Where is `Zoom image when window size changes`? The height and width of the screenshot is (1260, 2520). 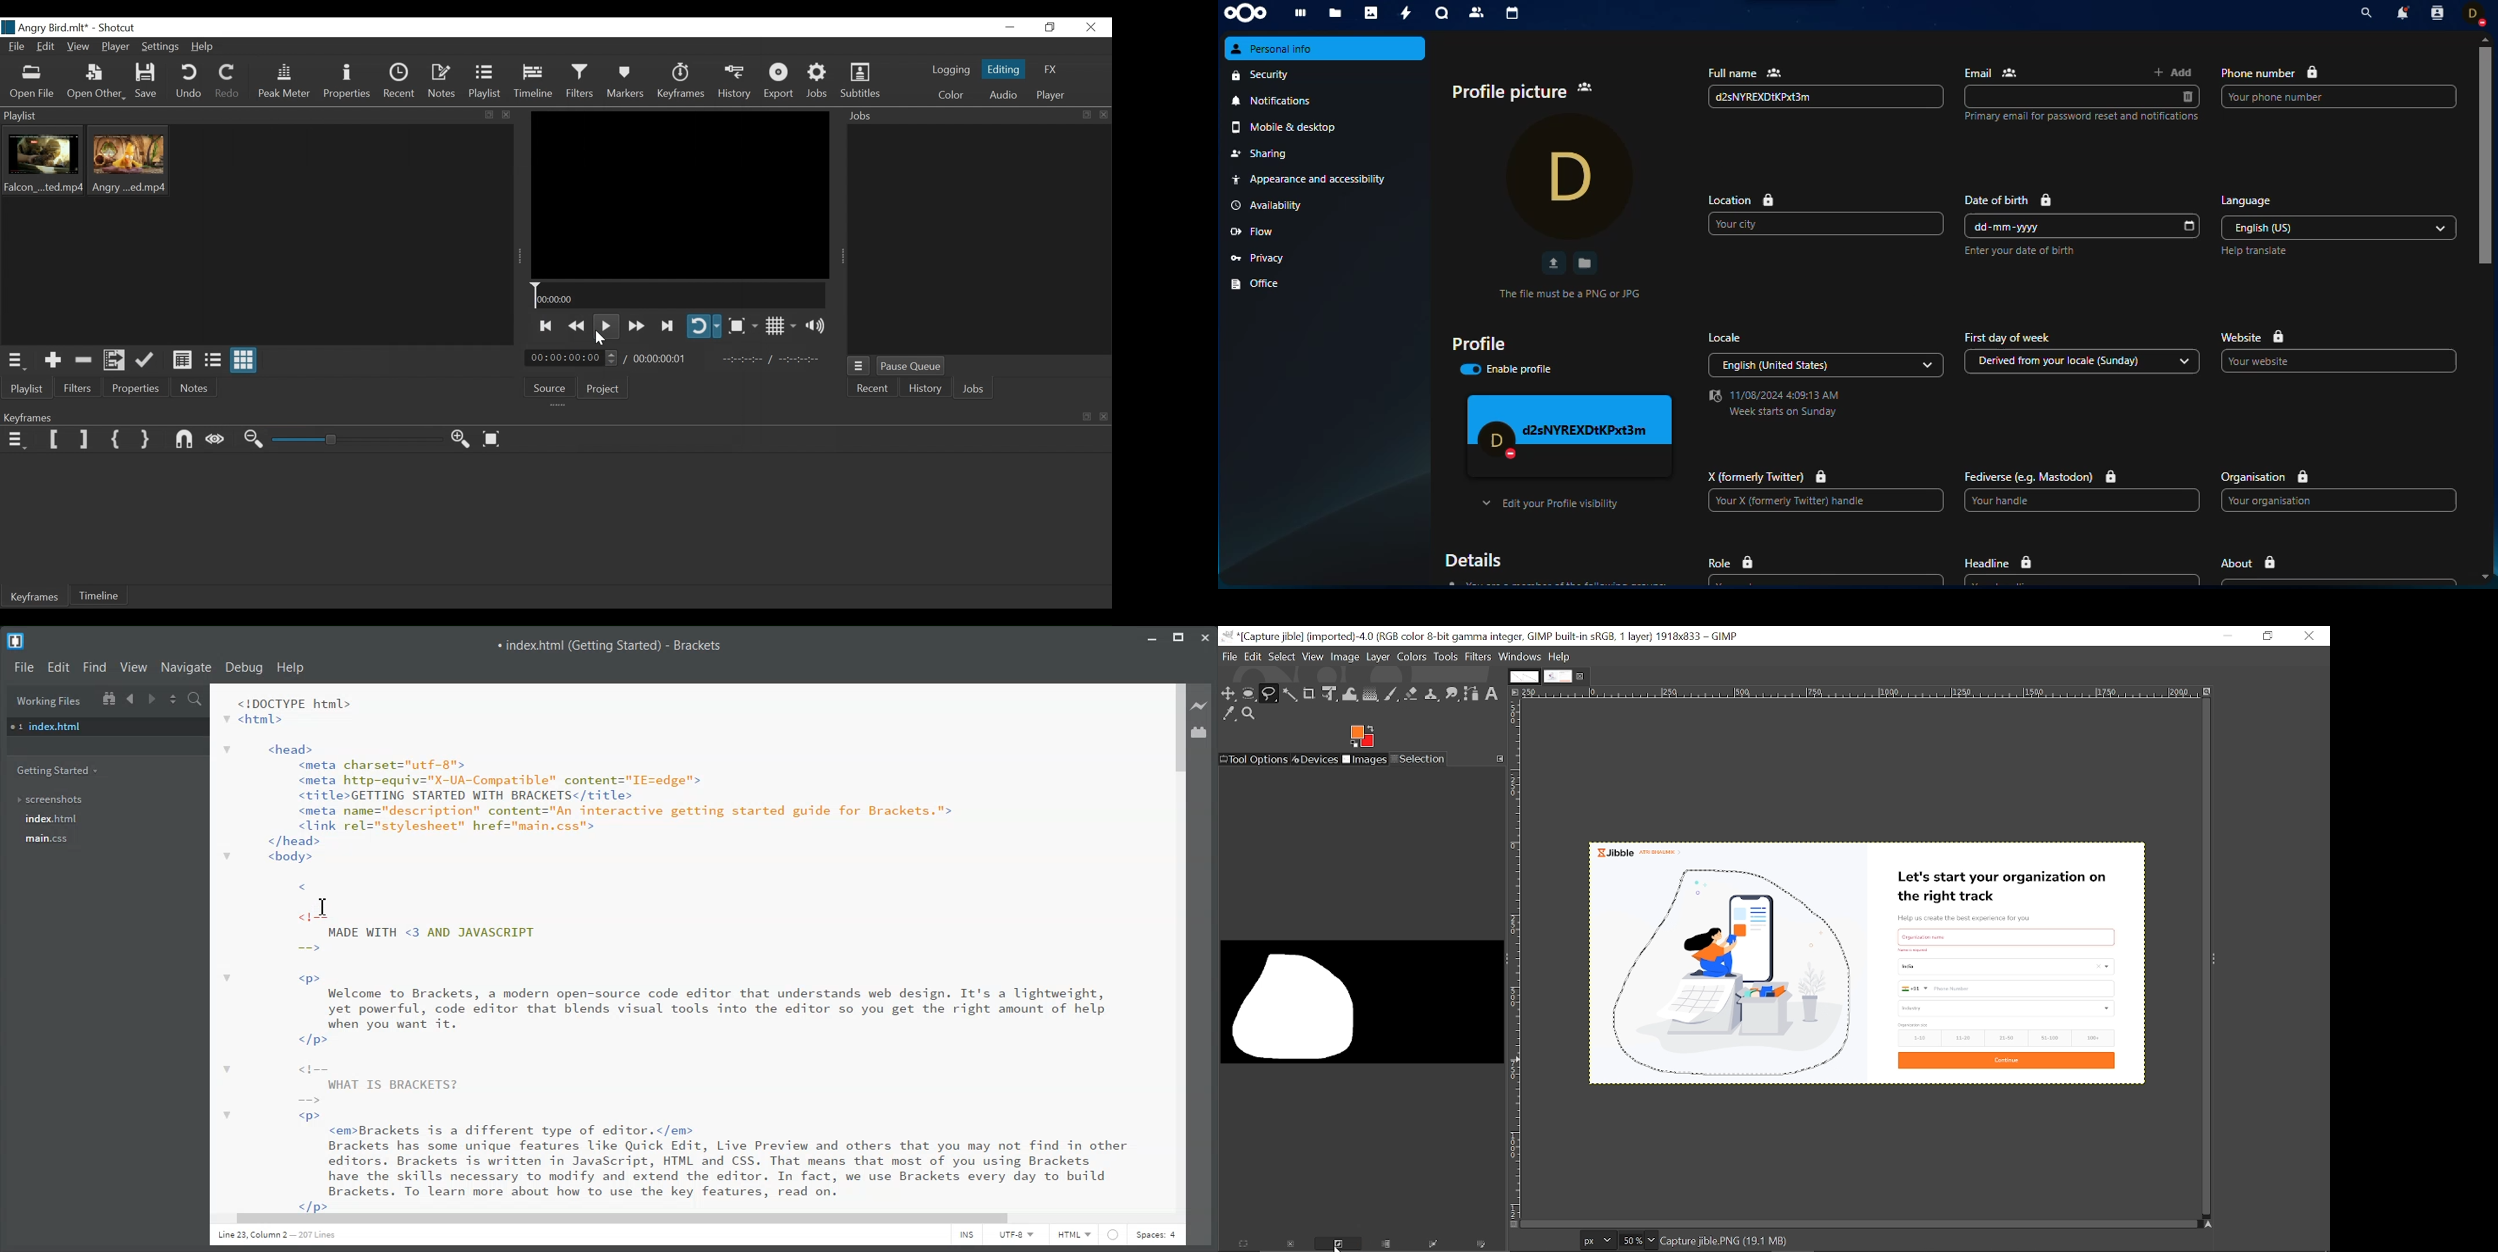
Zoom image when window size changes is located at coordinates (2210, 695).